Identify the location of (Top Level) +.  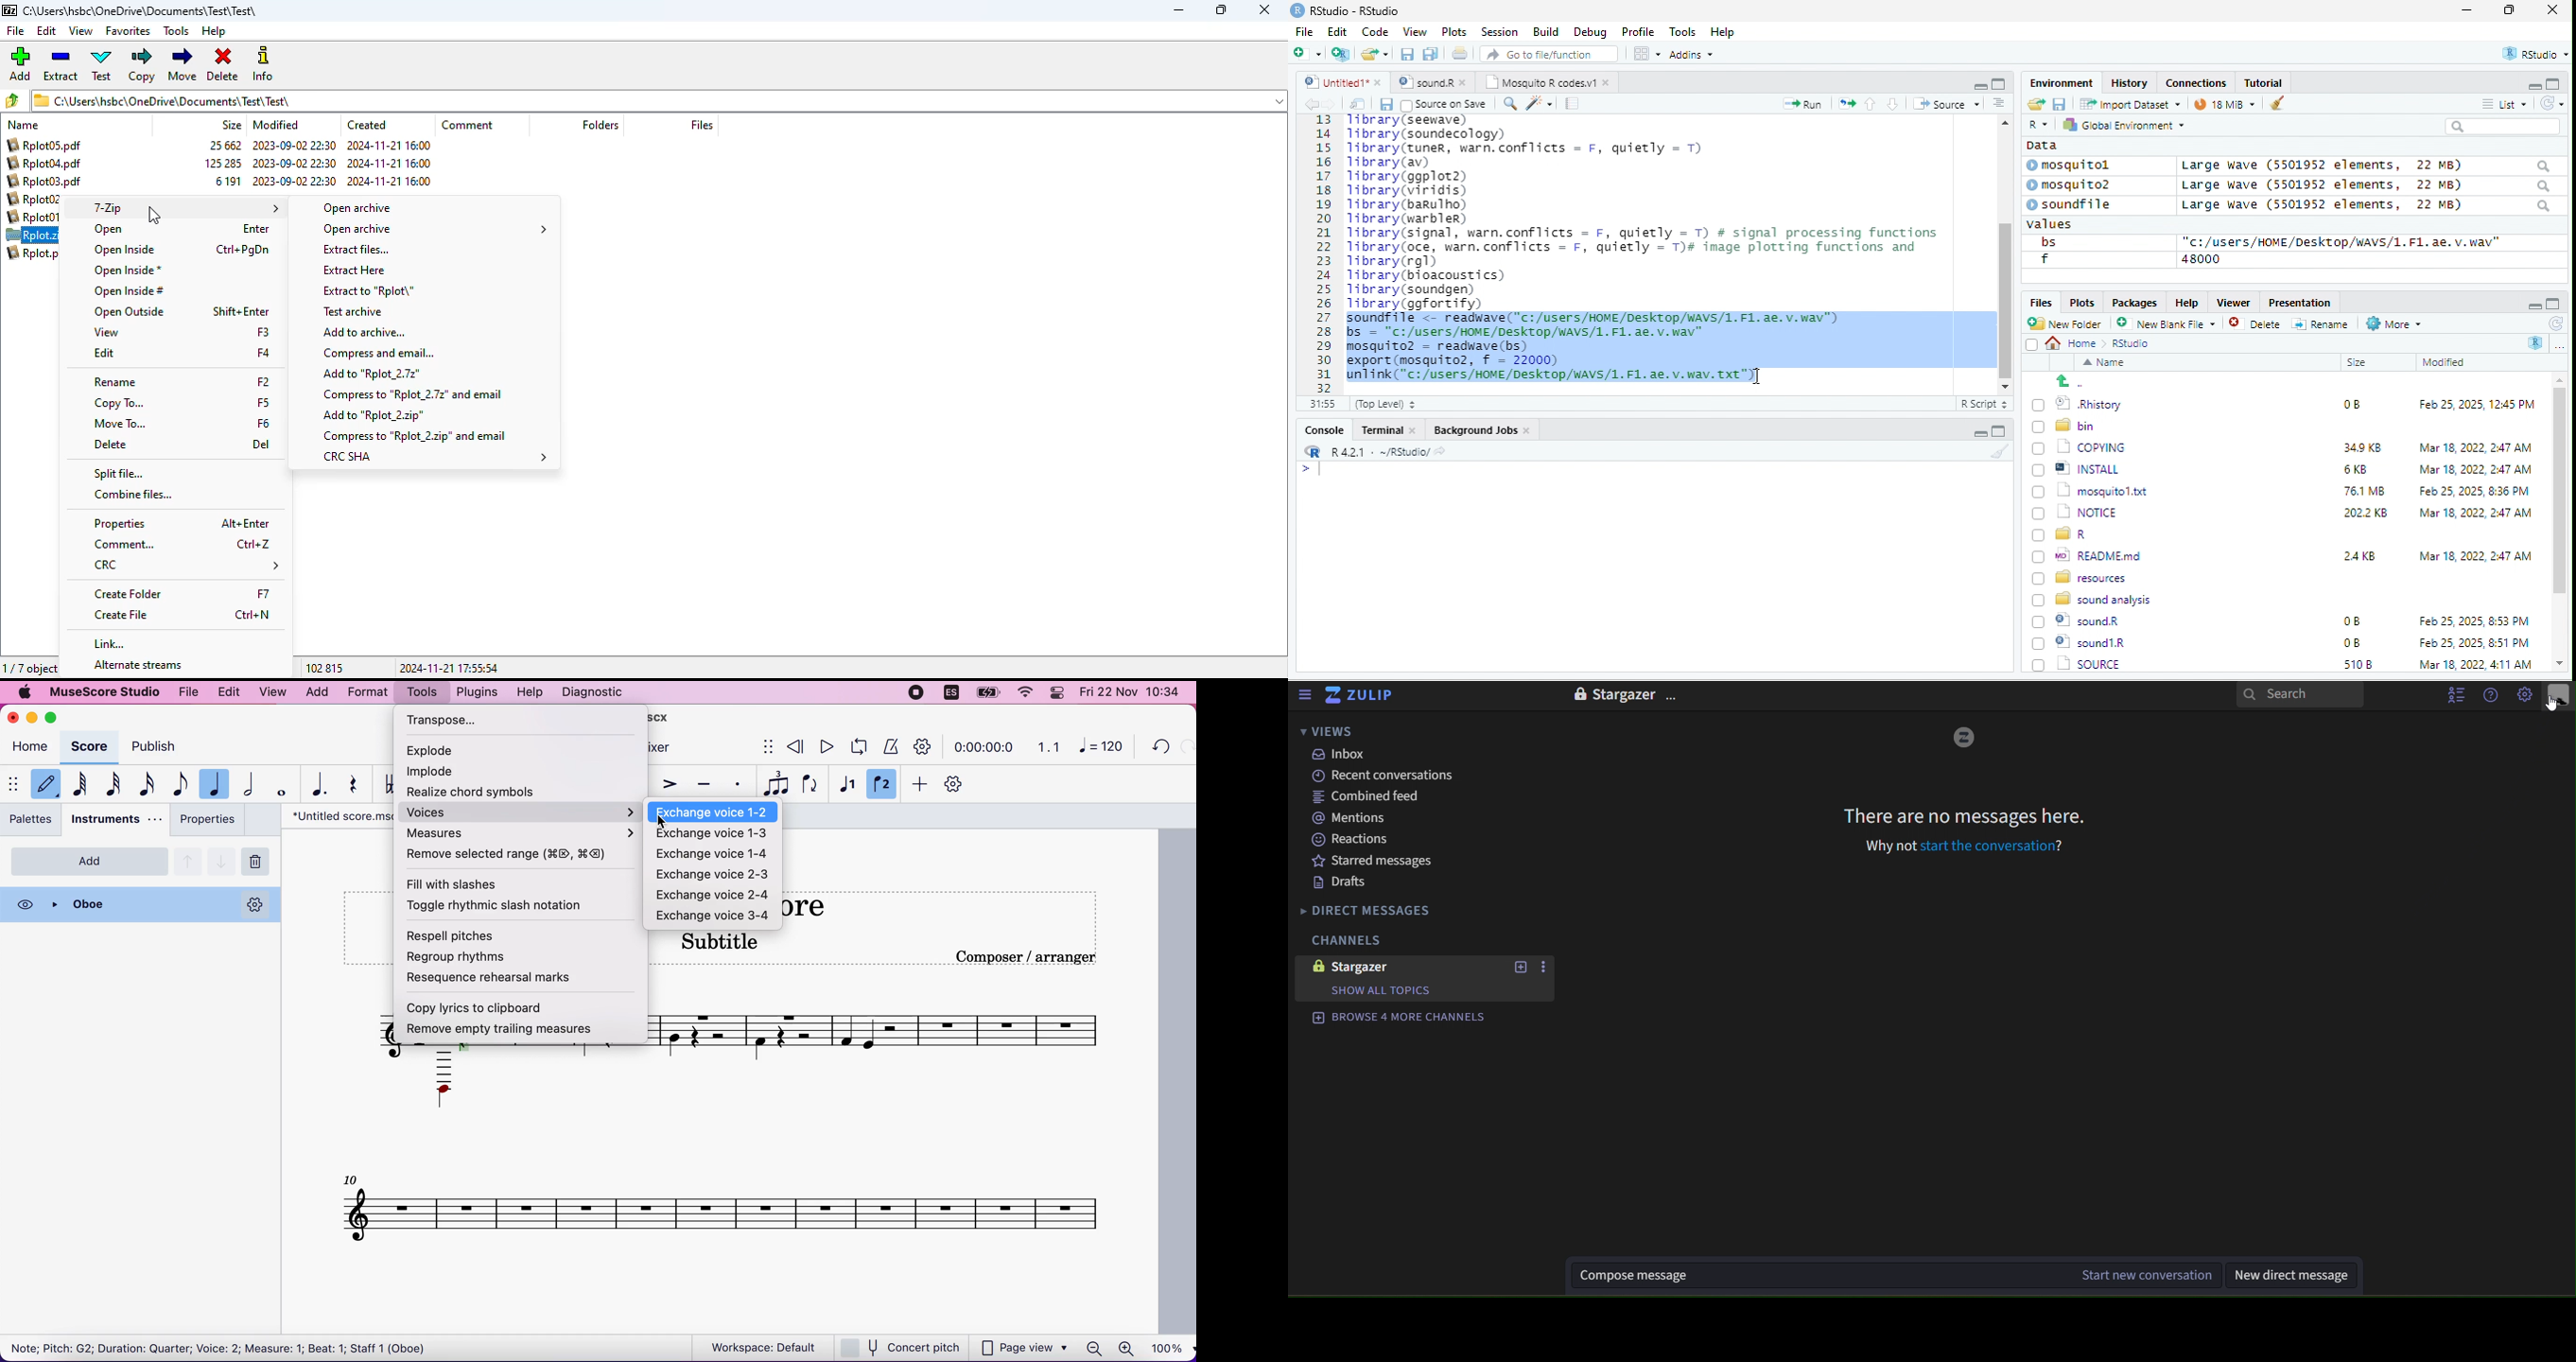
(1385, 404).